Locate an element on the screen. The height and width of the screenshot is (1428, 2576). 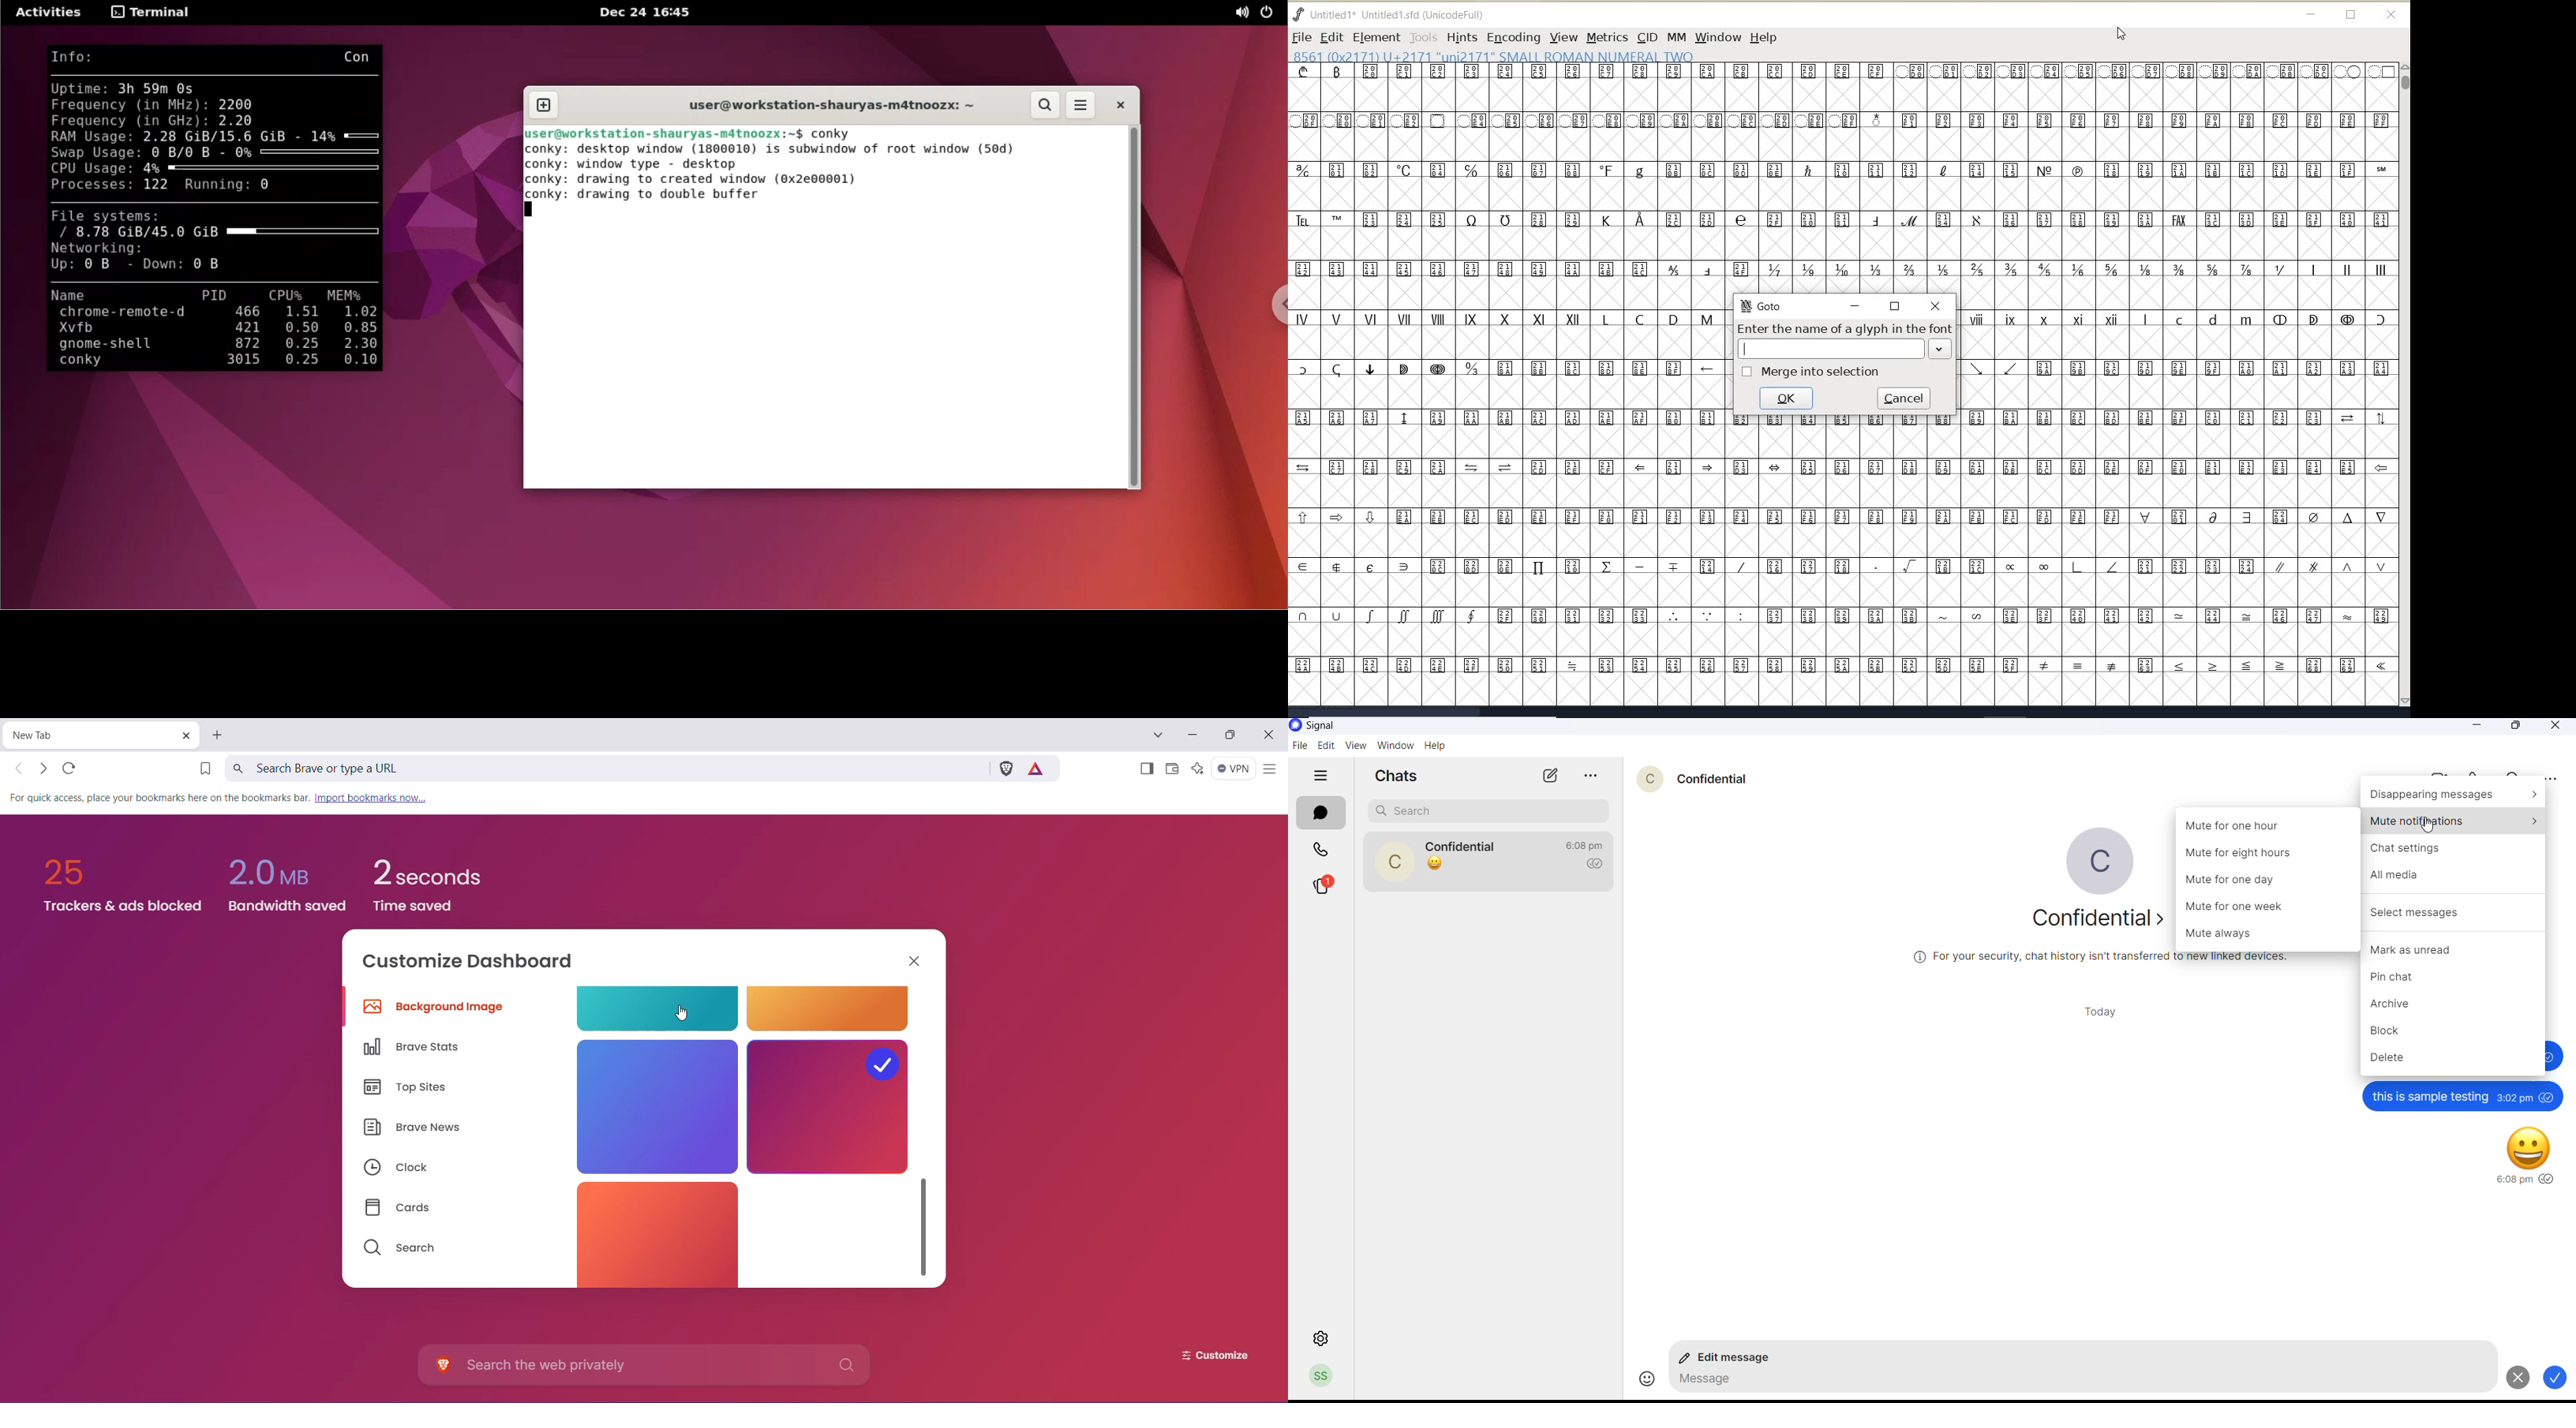
VIEW is located at coordinates (1562, 37).